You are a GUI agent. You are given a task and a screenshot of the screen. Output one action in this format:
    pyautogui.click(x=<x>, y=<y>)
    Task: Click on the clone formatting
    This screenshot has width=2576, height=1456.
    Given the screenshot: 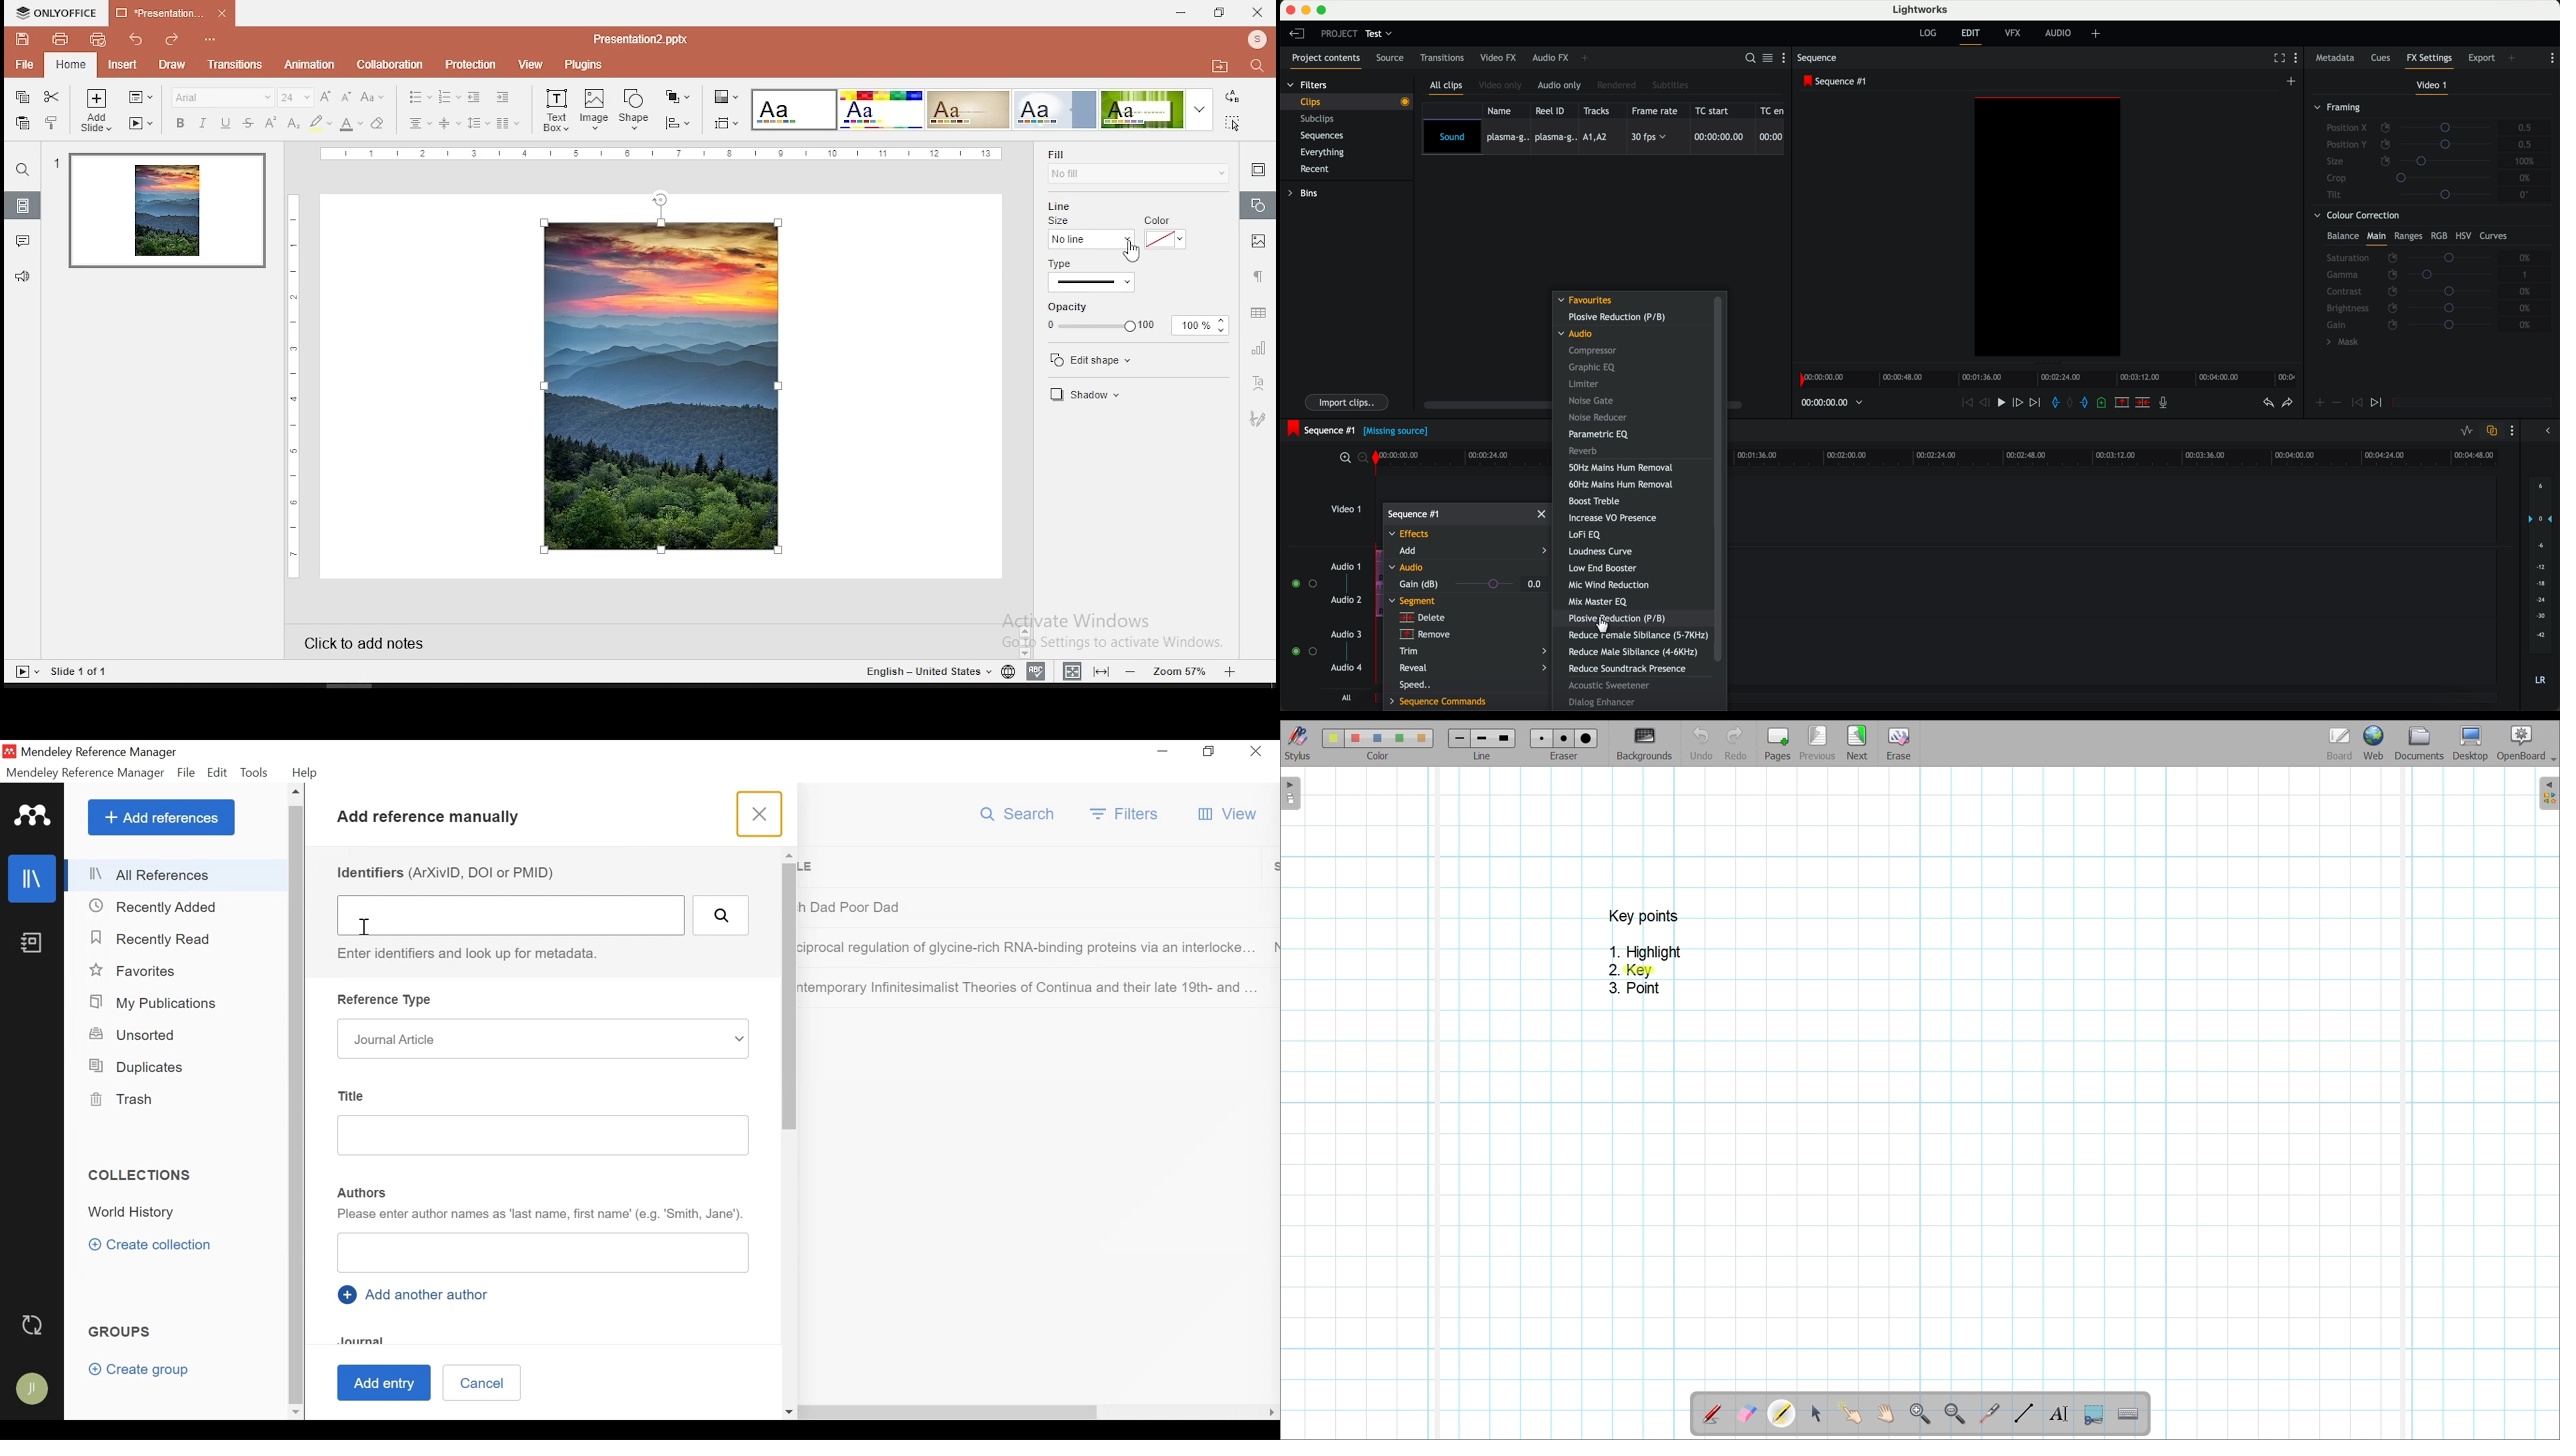 What is the action you would take?
    pyautogui.click(x=53, y=123)
    